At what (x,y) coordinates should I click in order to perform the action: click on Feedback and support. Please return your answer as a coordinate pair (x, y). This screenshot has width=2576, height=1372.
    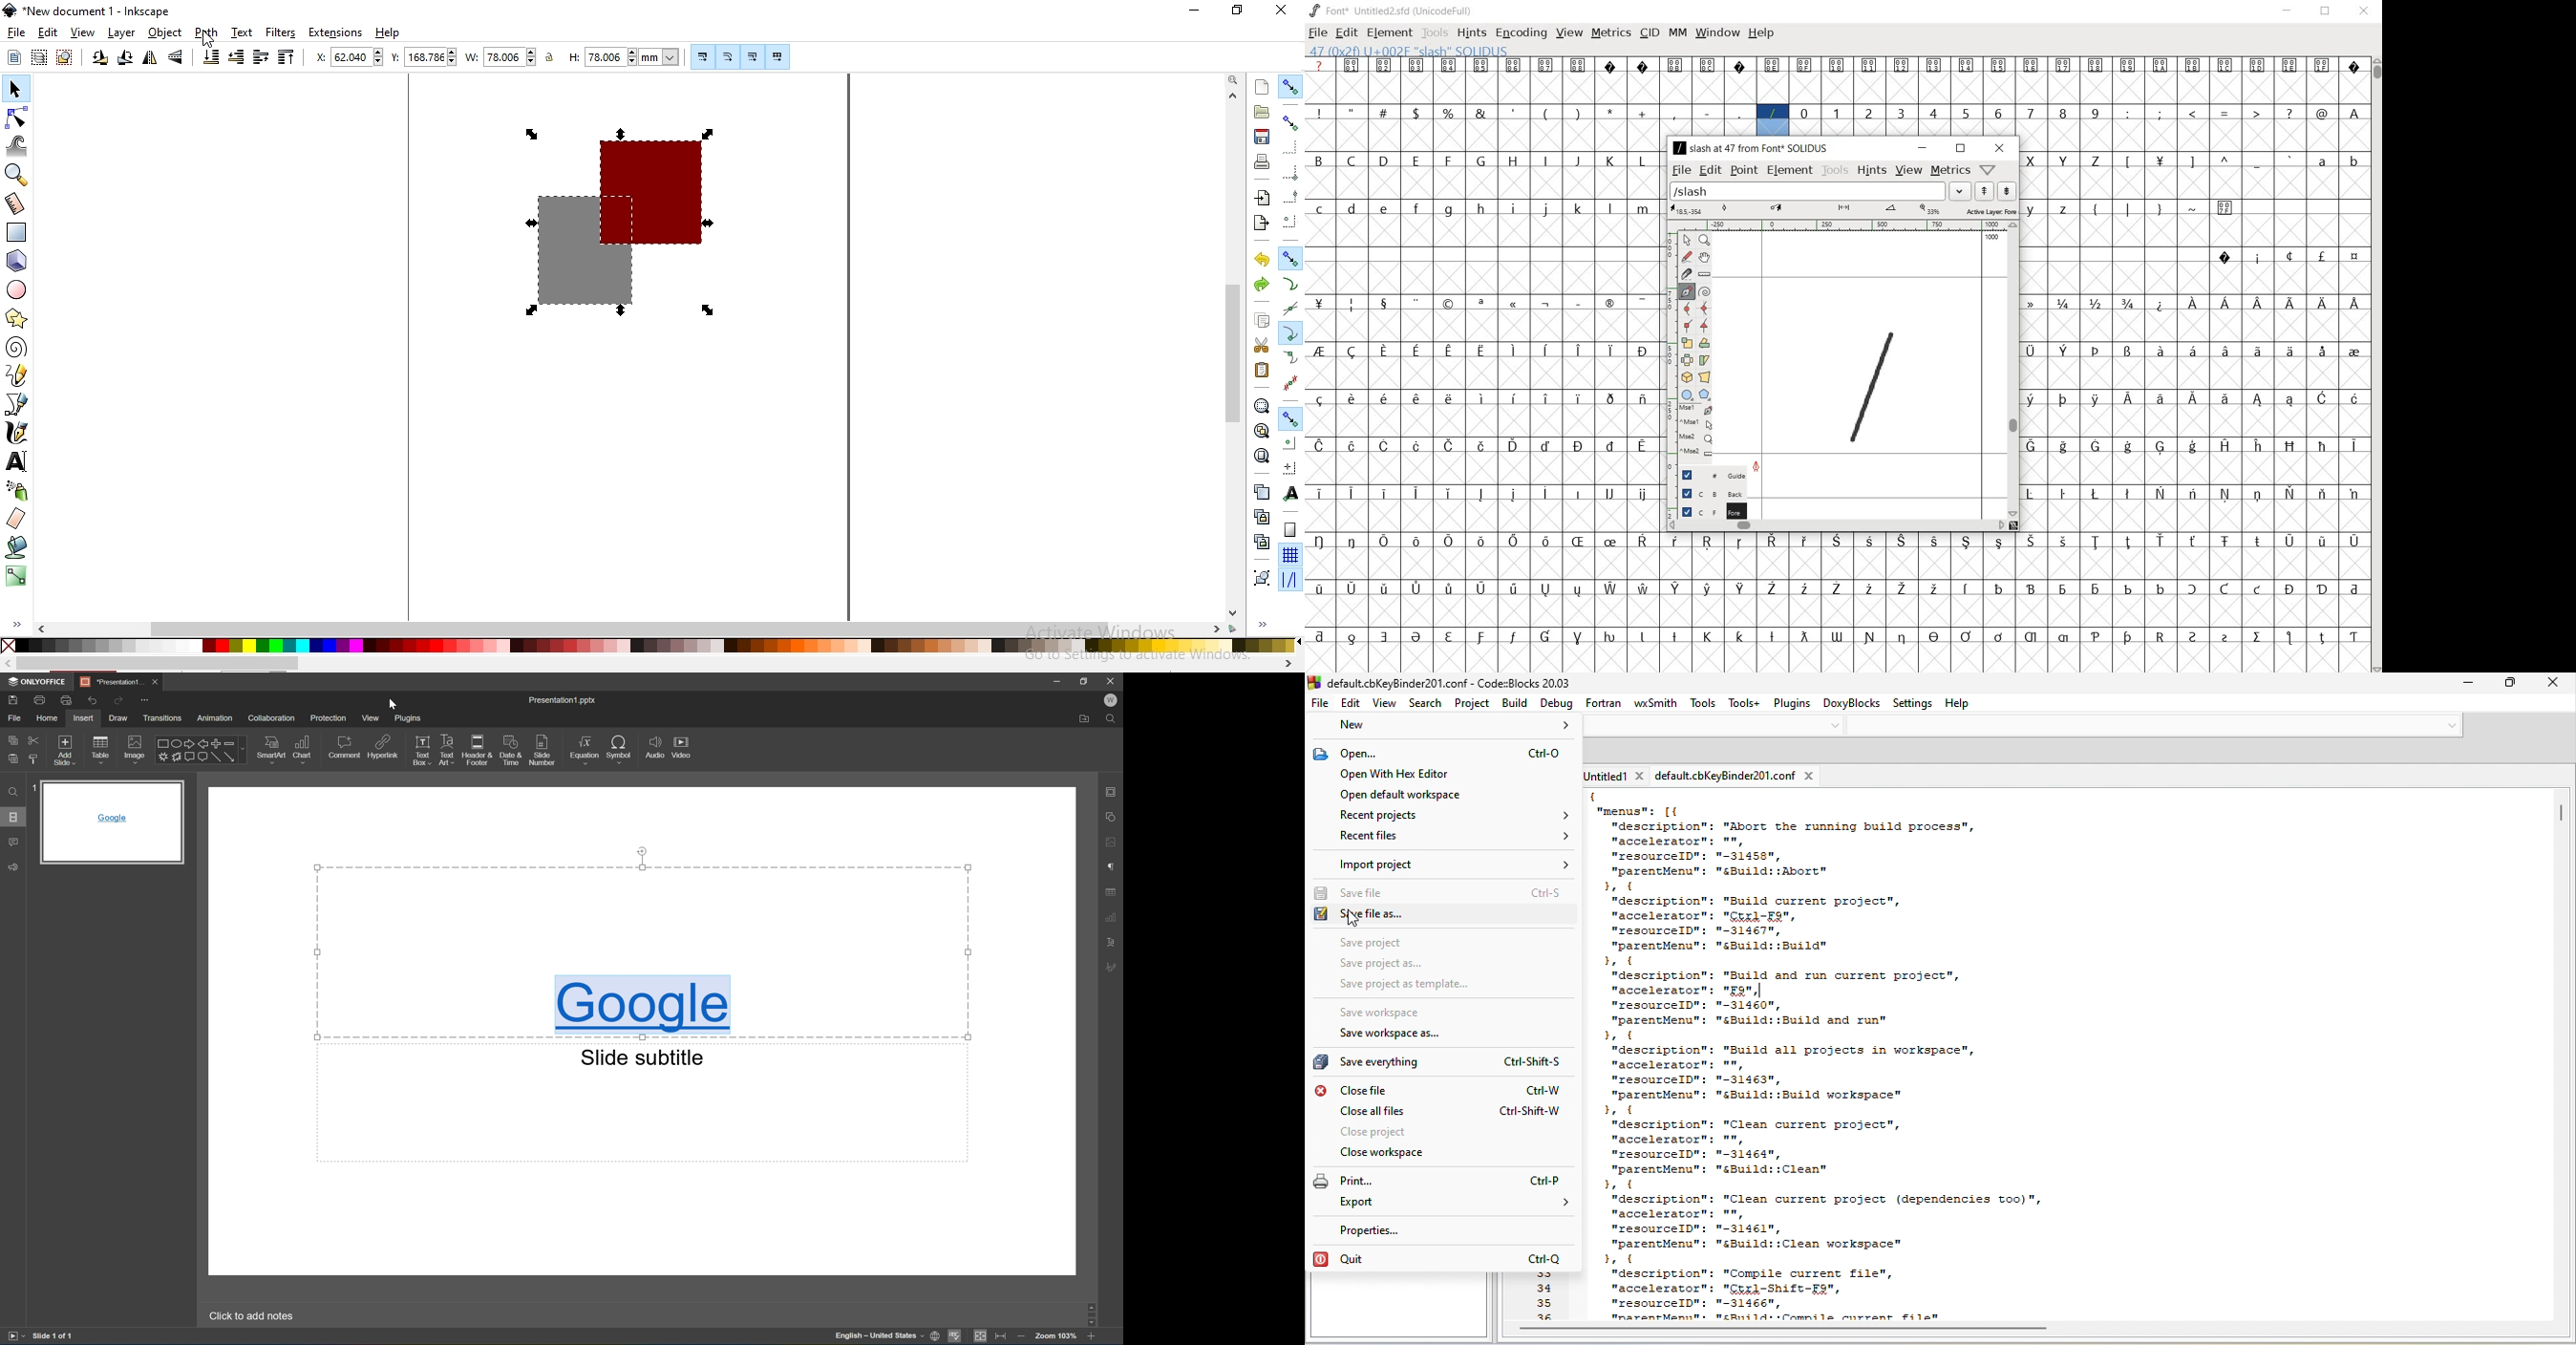
    Looking at the image, I should click on (13, 866).